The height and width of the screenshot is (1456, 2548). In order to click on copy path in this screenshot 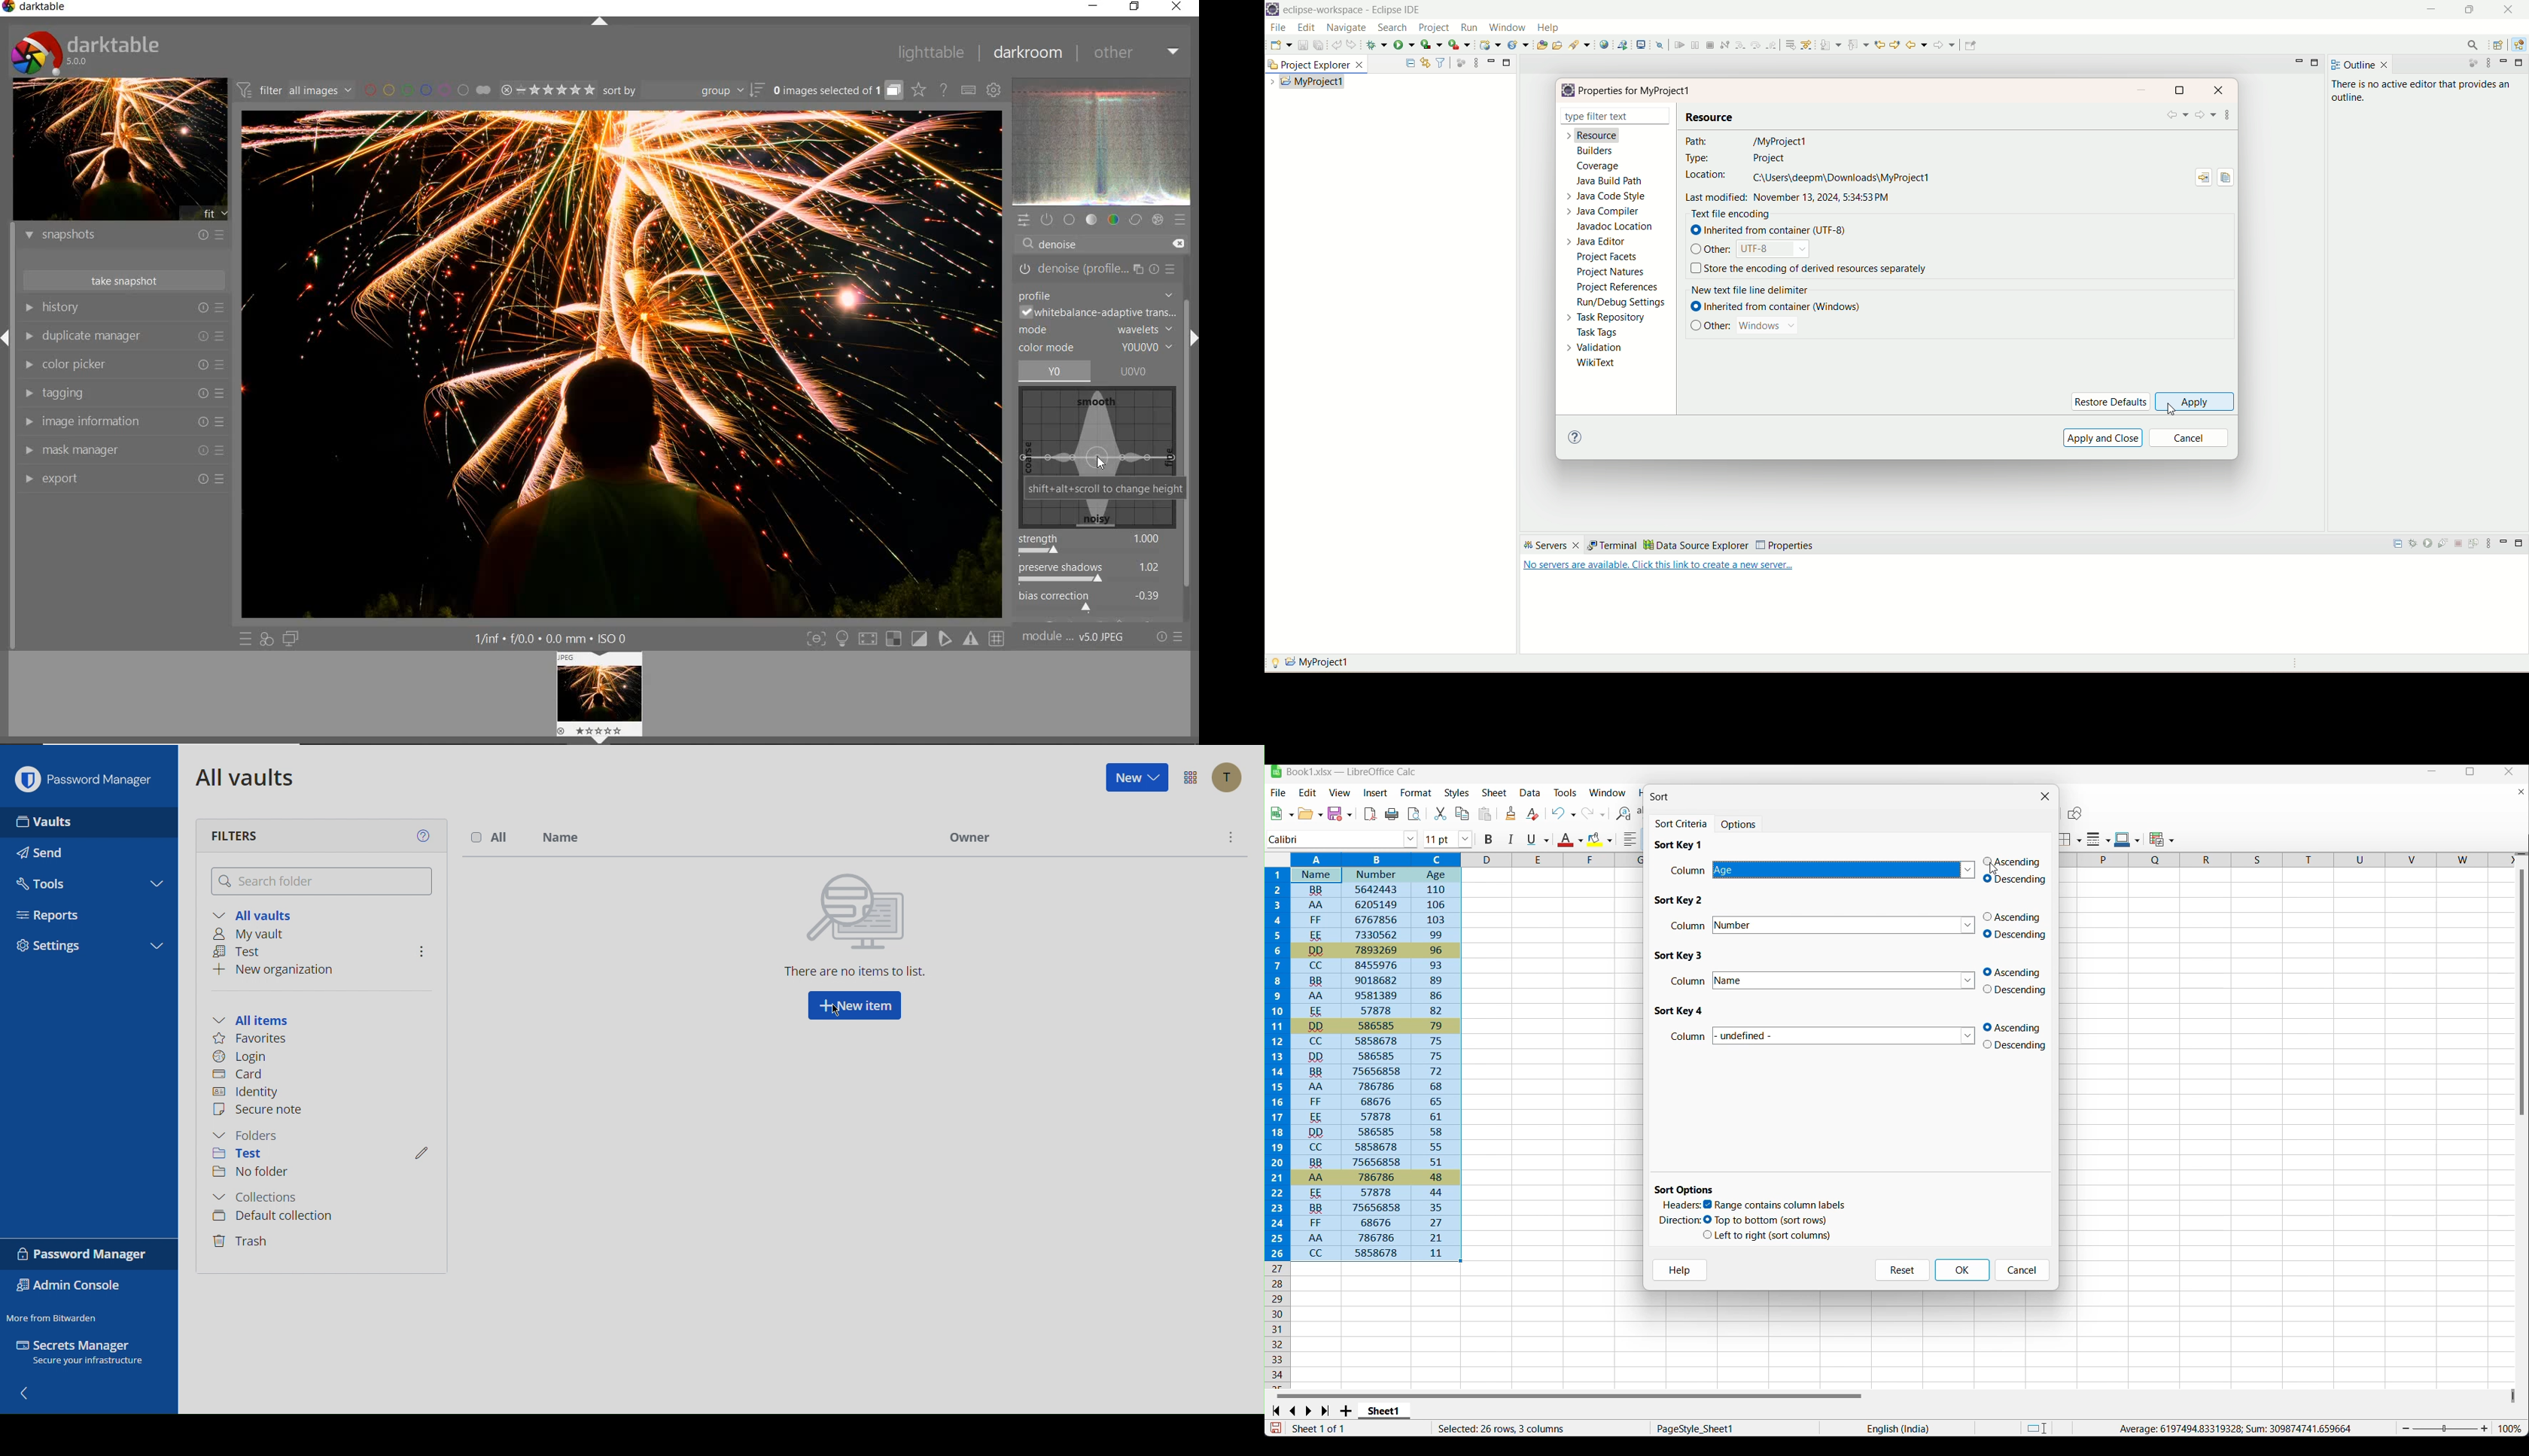, I will do `click(2226, 179)`.